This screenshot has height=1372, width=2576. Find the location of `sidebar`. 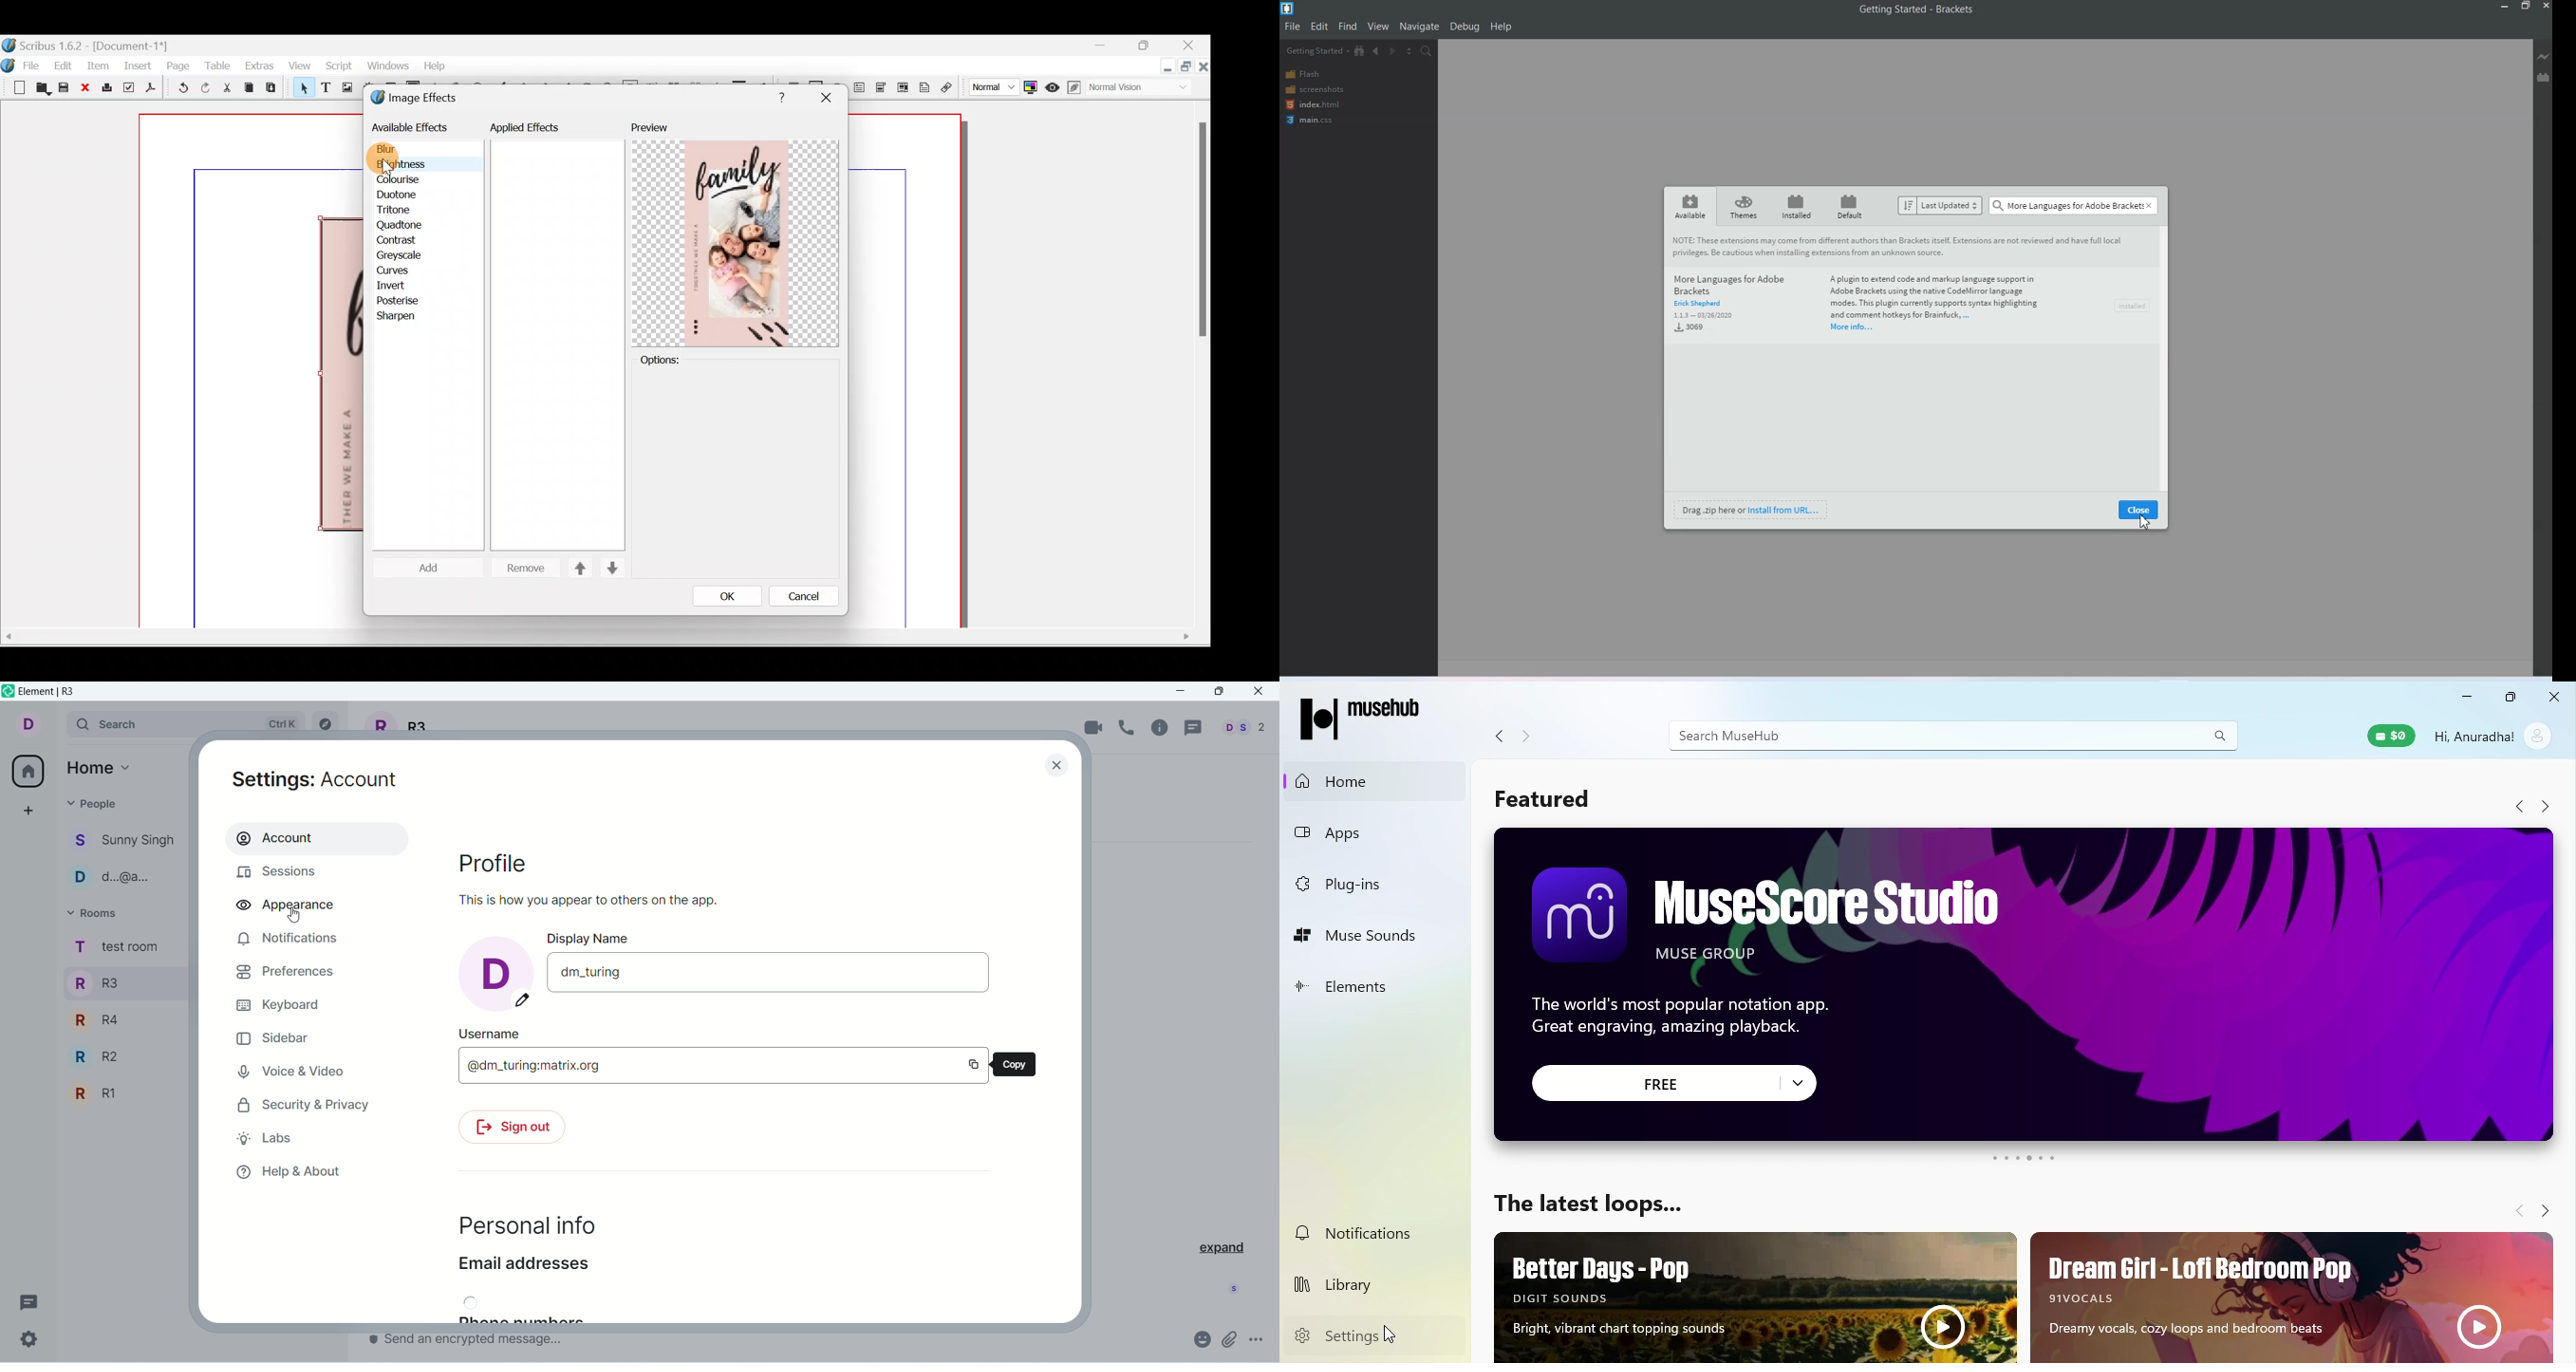

sidebar is located at coordinates (275, 1038).